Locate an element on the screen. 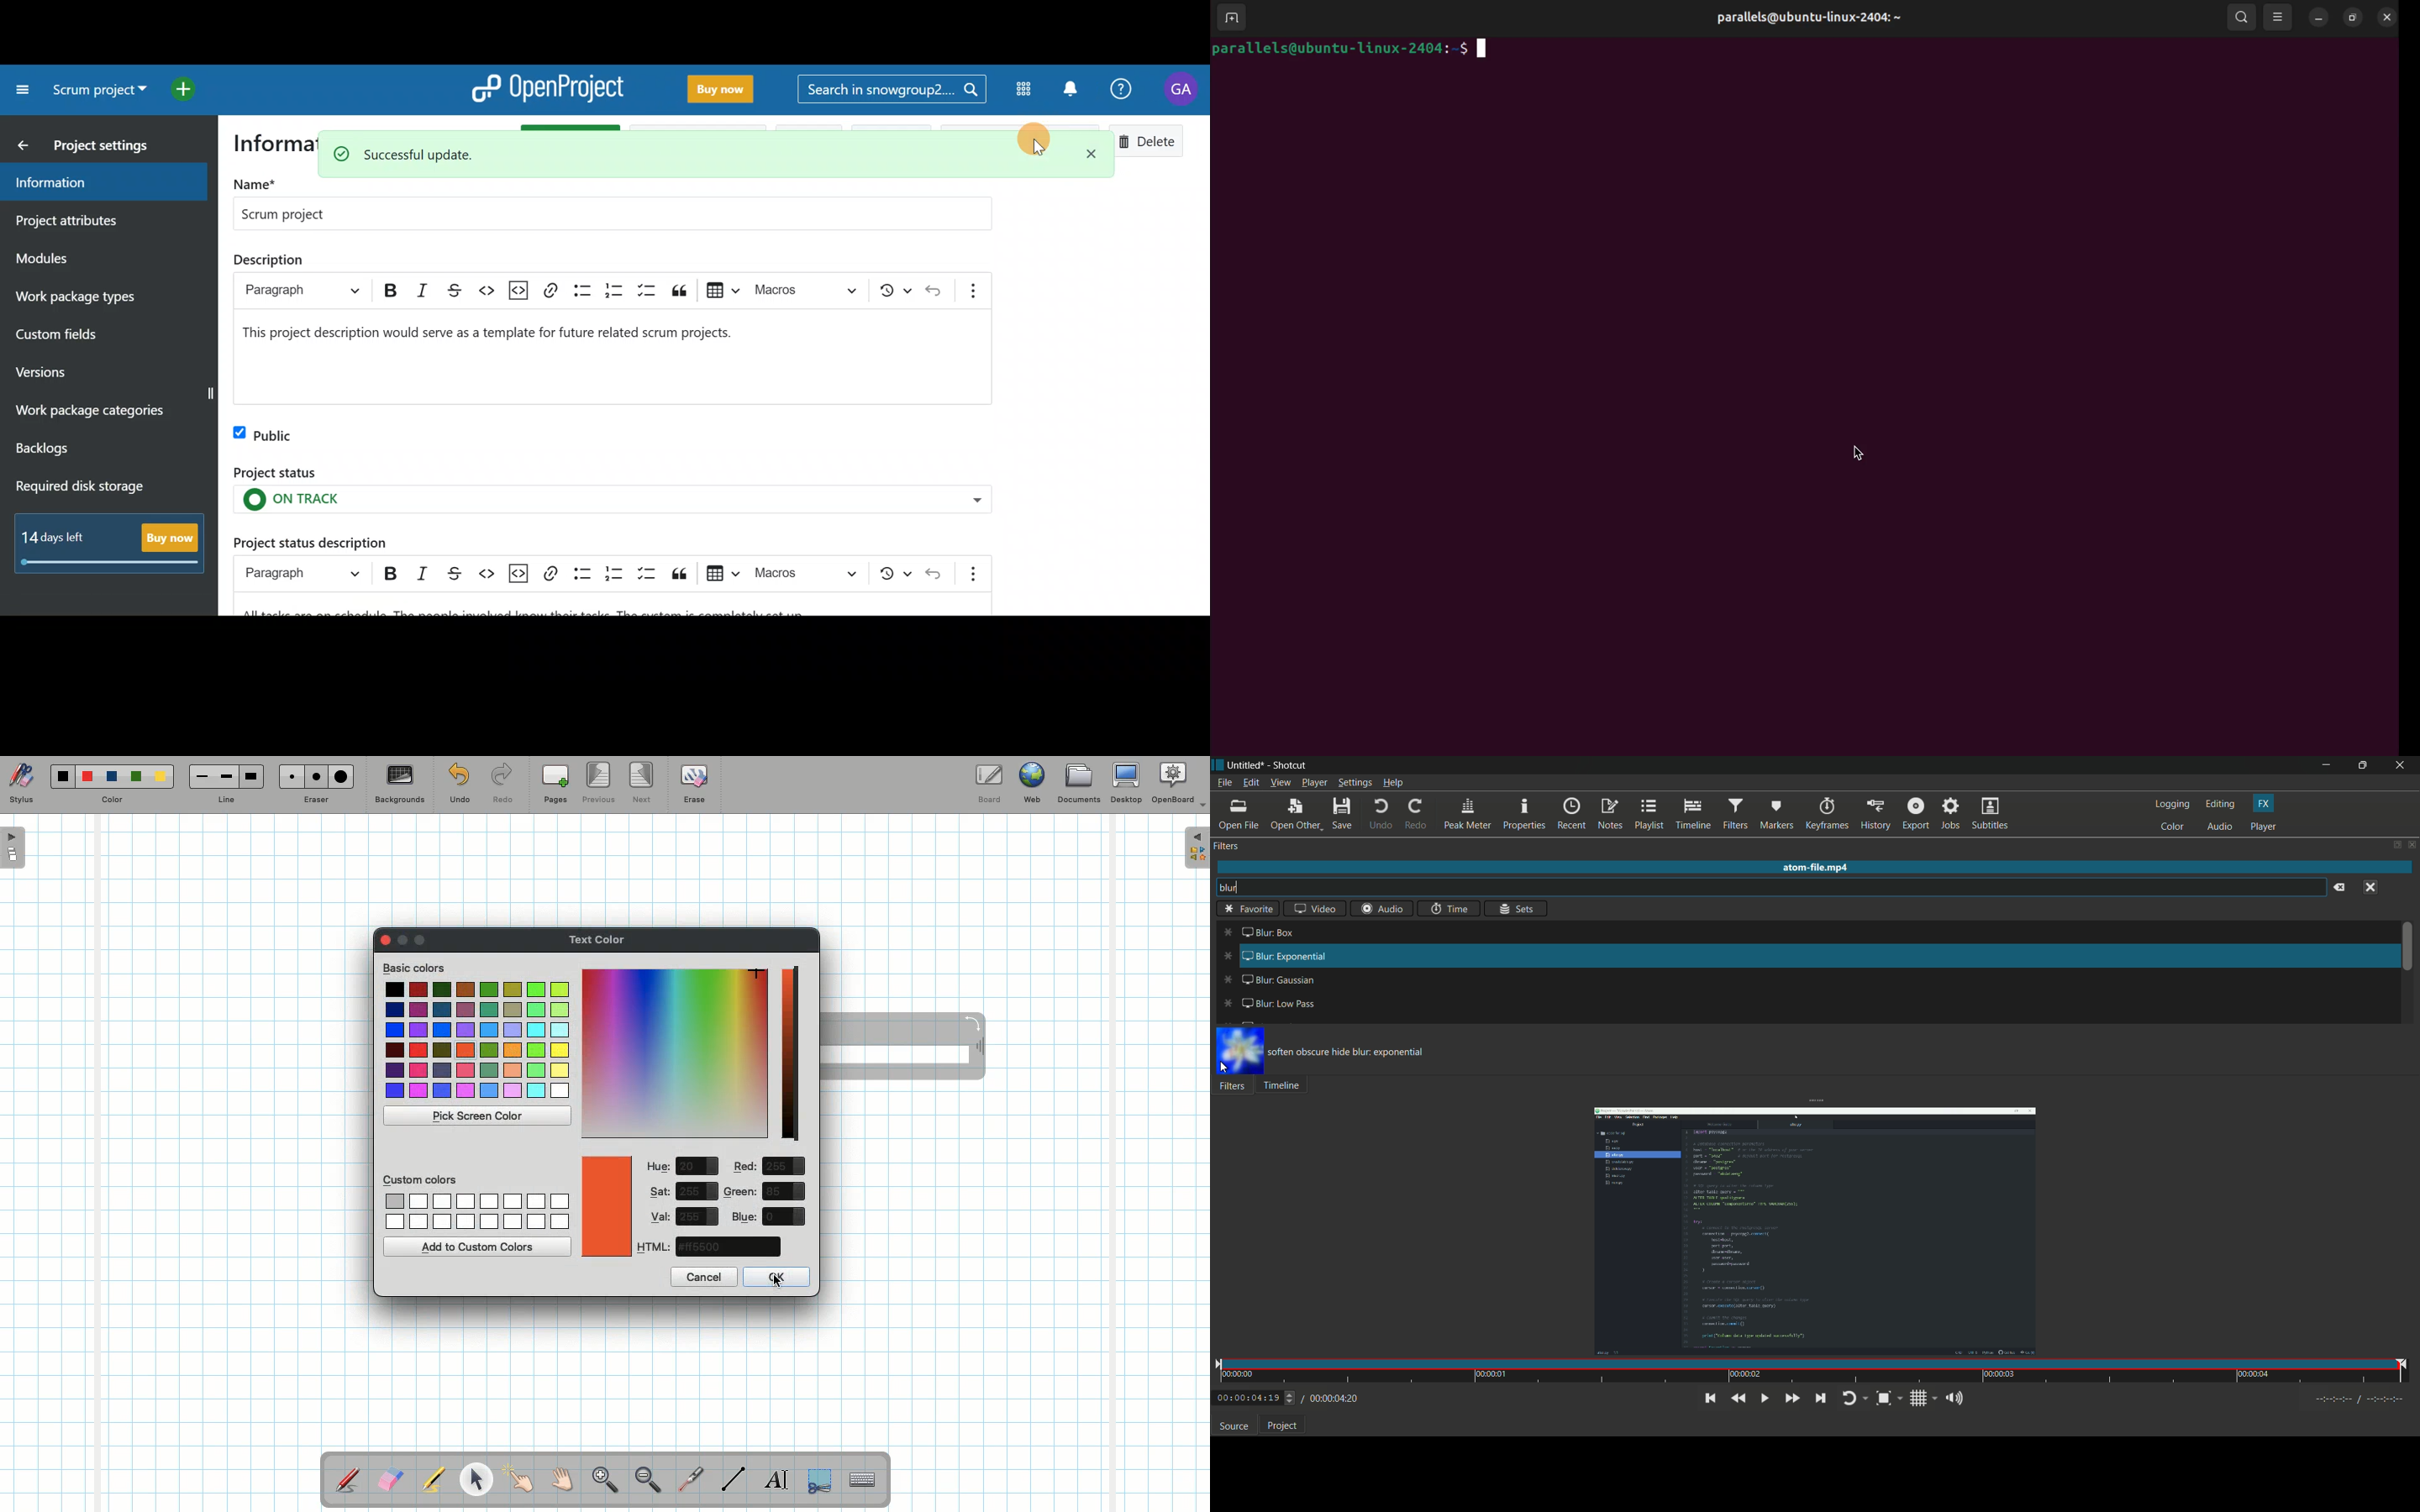  export is located at coordinates (1914, 815).